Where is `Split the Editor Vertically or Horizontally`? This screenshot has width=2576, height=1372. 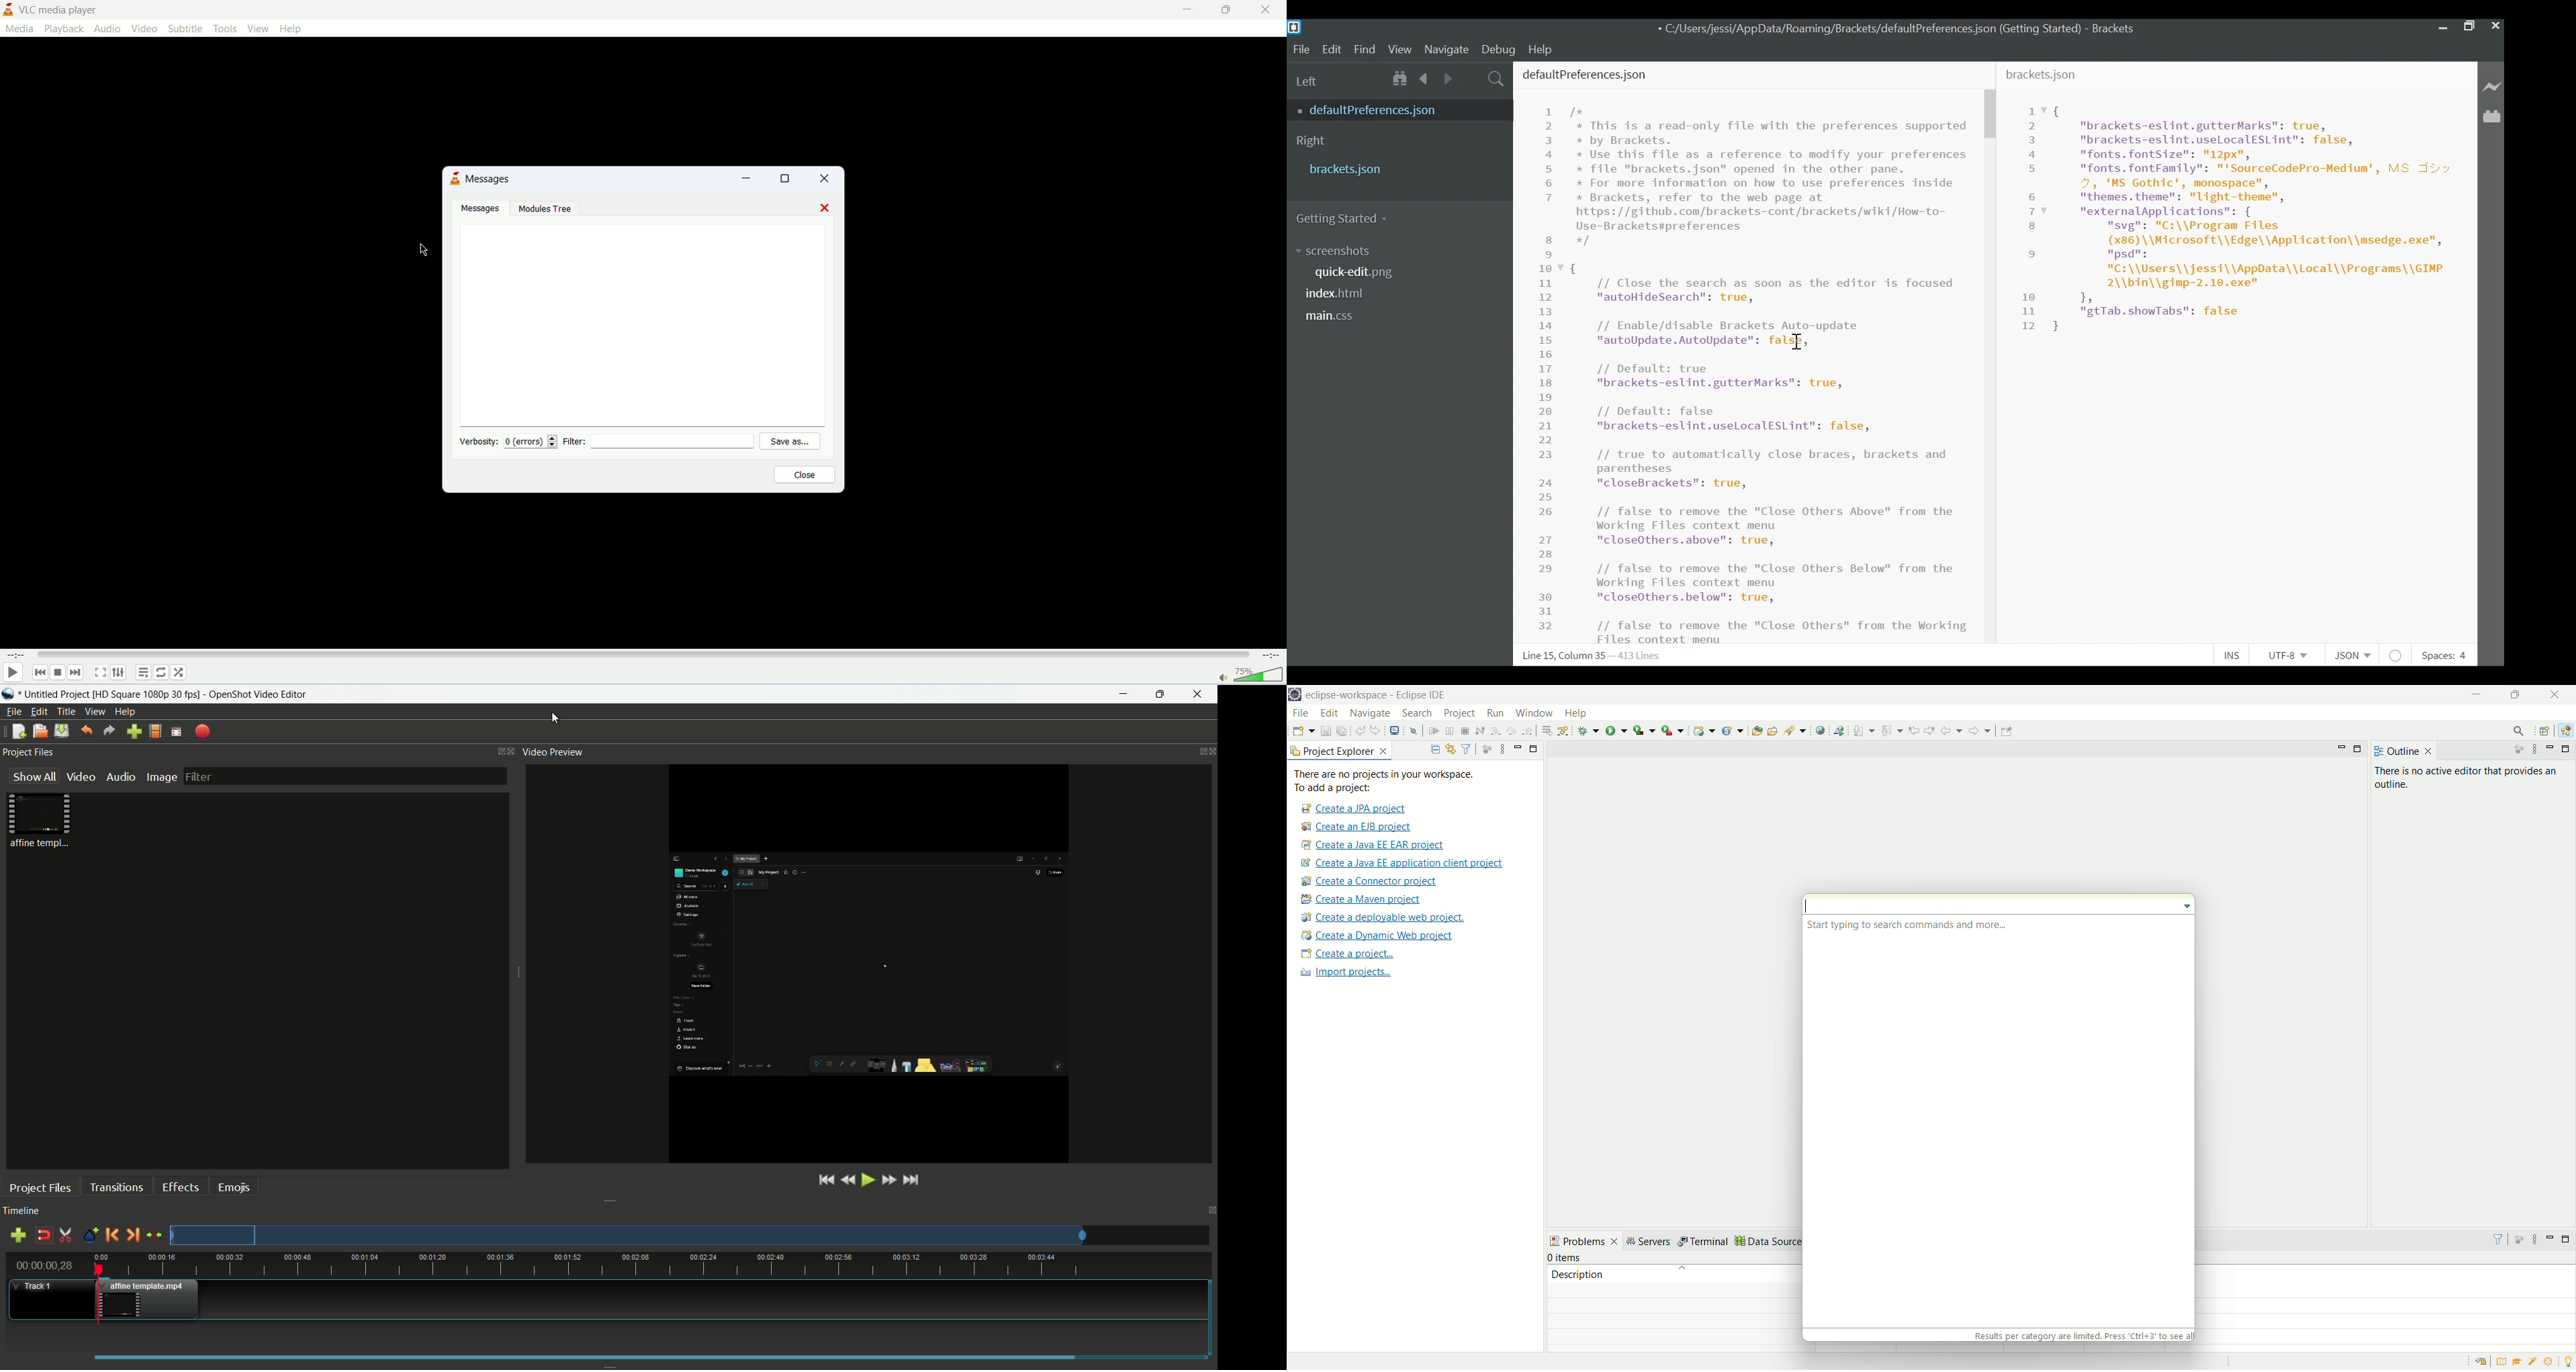
Split the Editor Vertically or Horizontally is located at coordinates (1471, 77).